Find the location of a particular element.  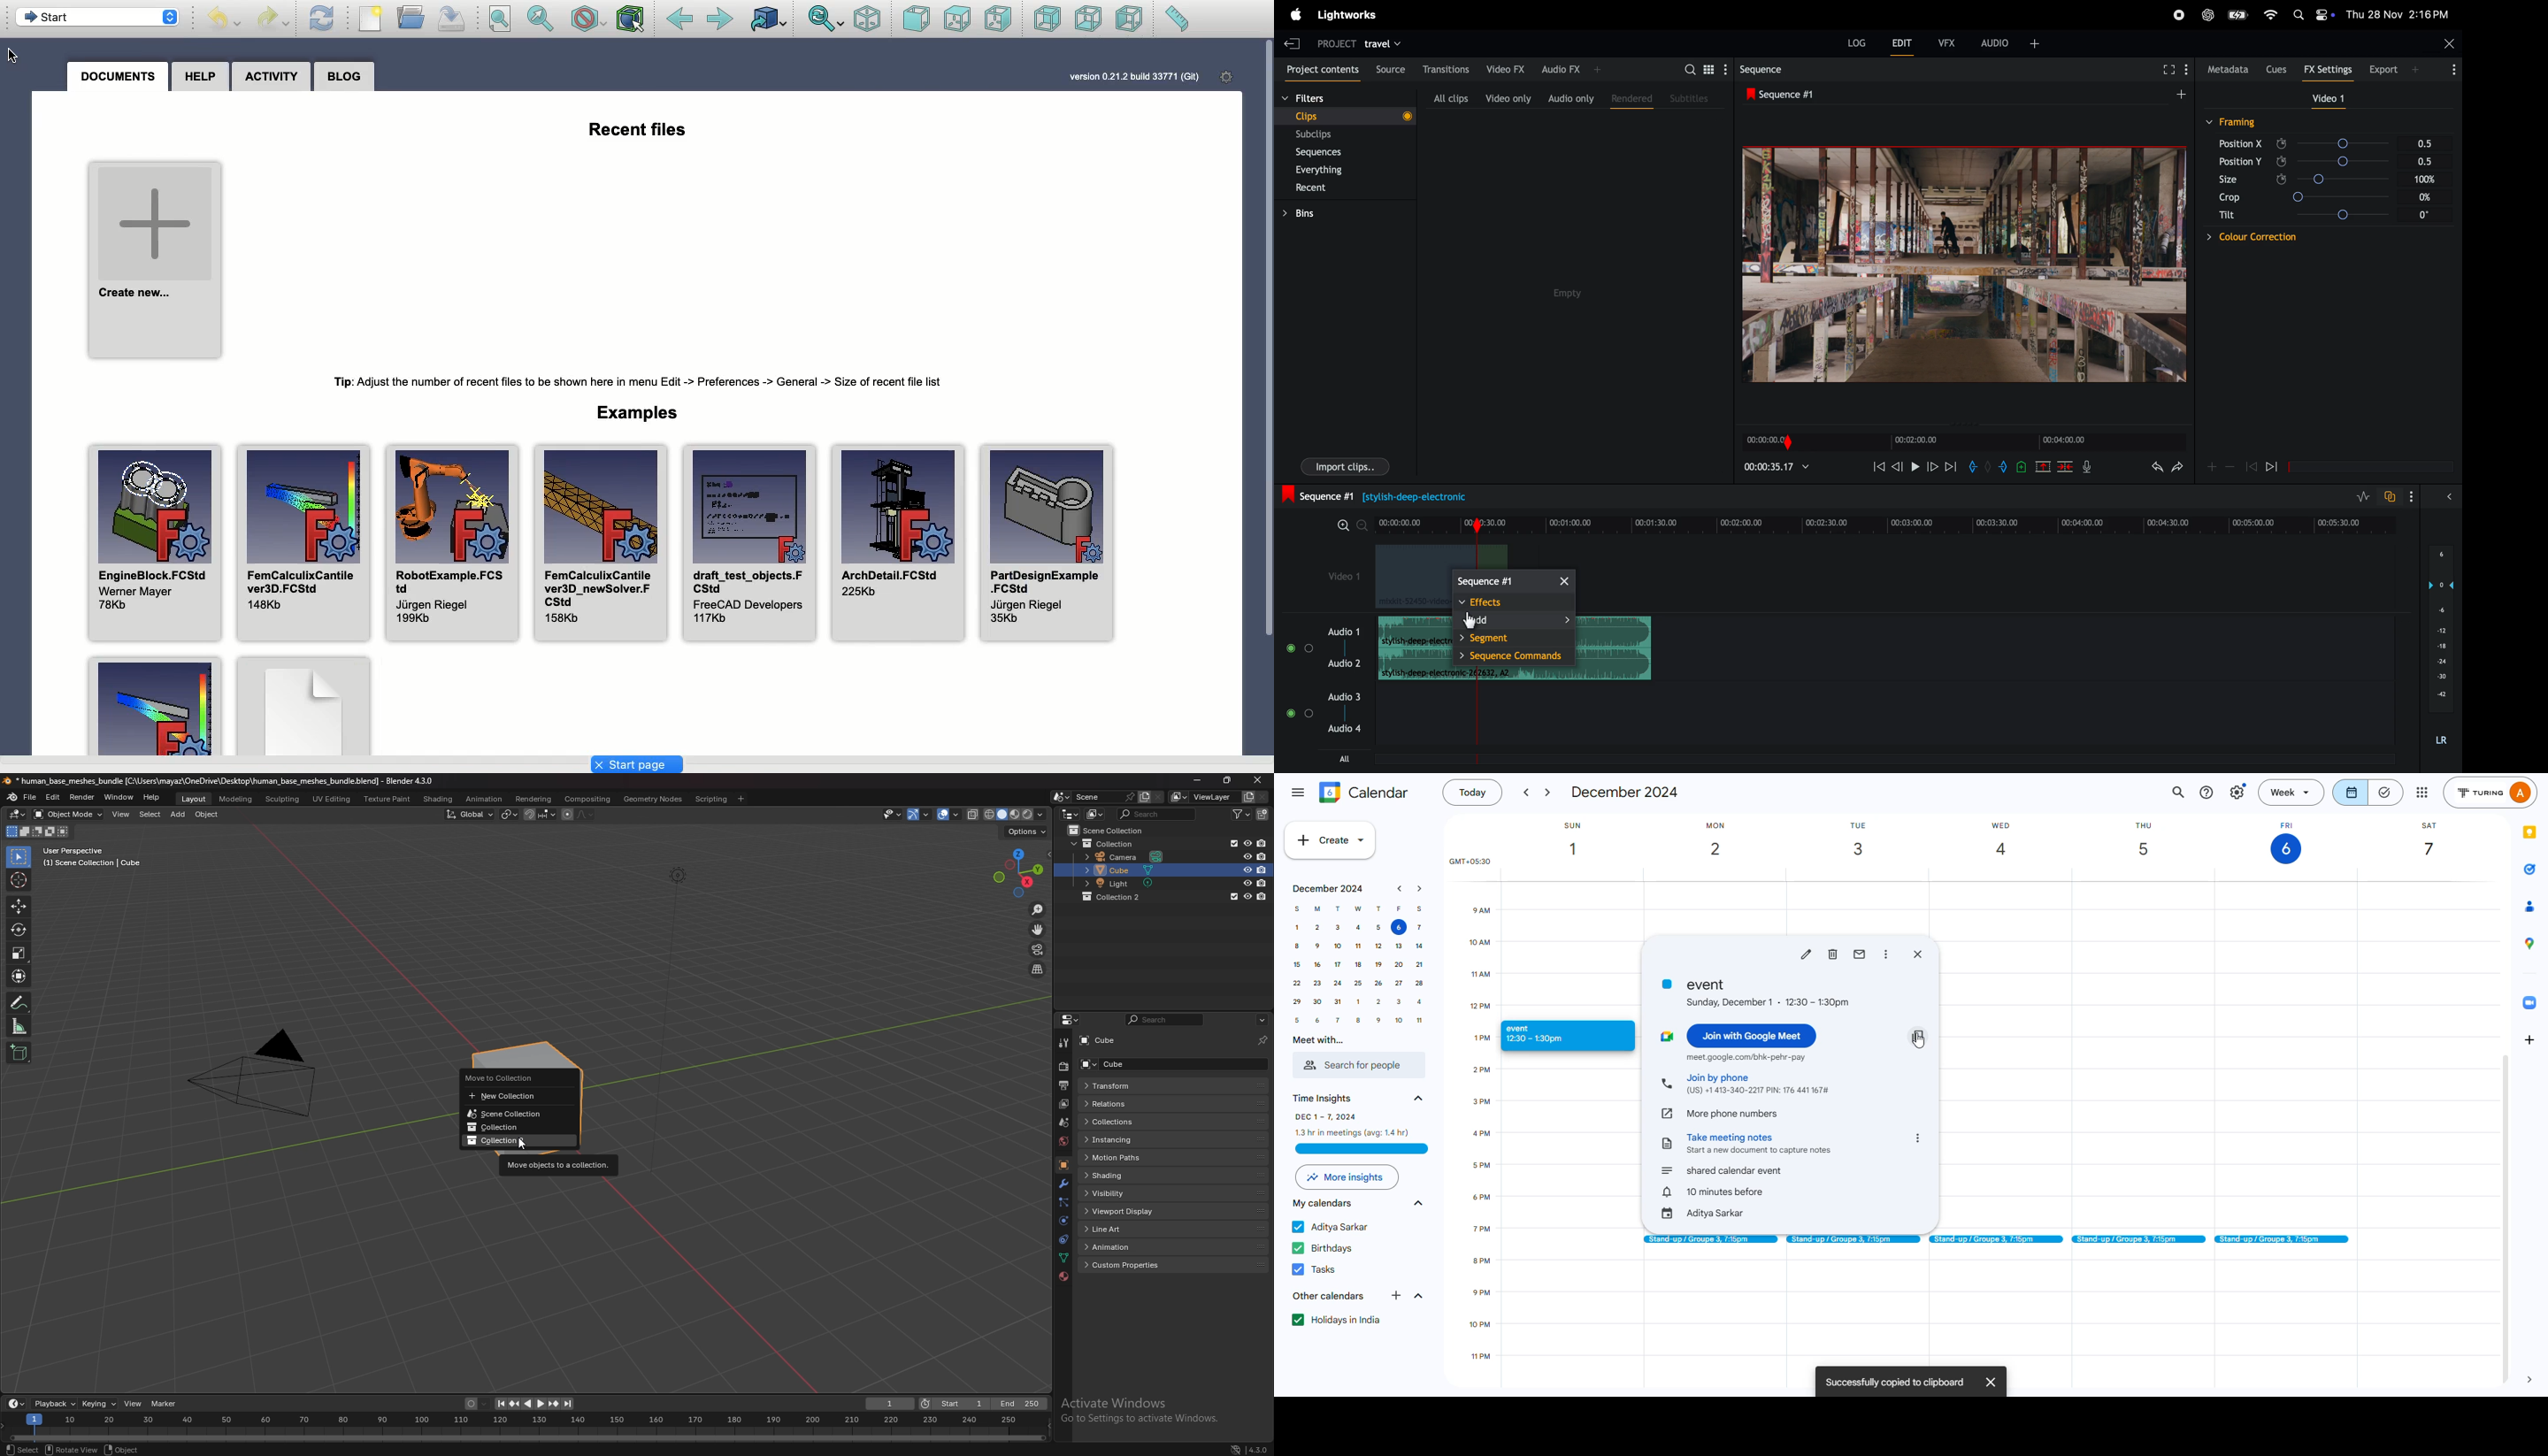

Activity  is located at coordinates (272, 76).